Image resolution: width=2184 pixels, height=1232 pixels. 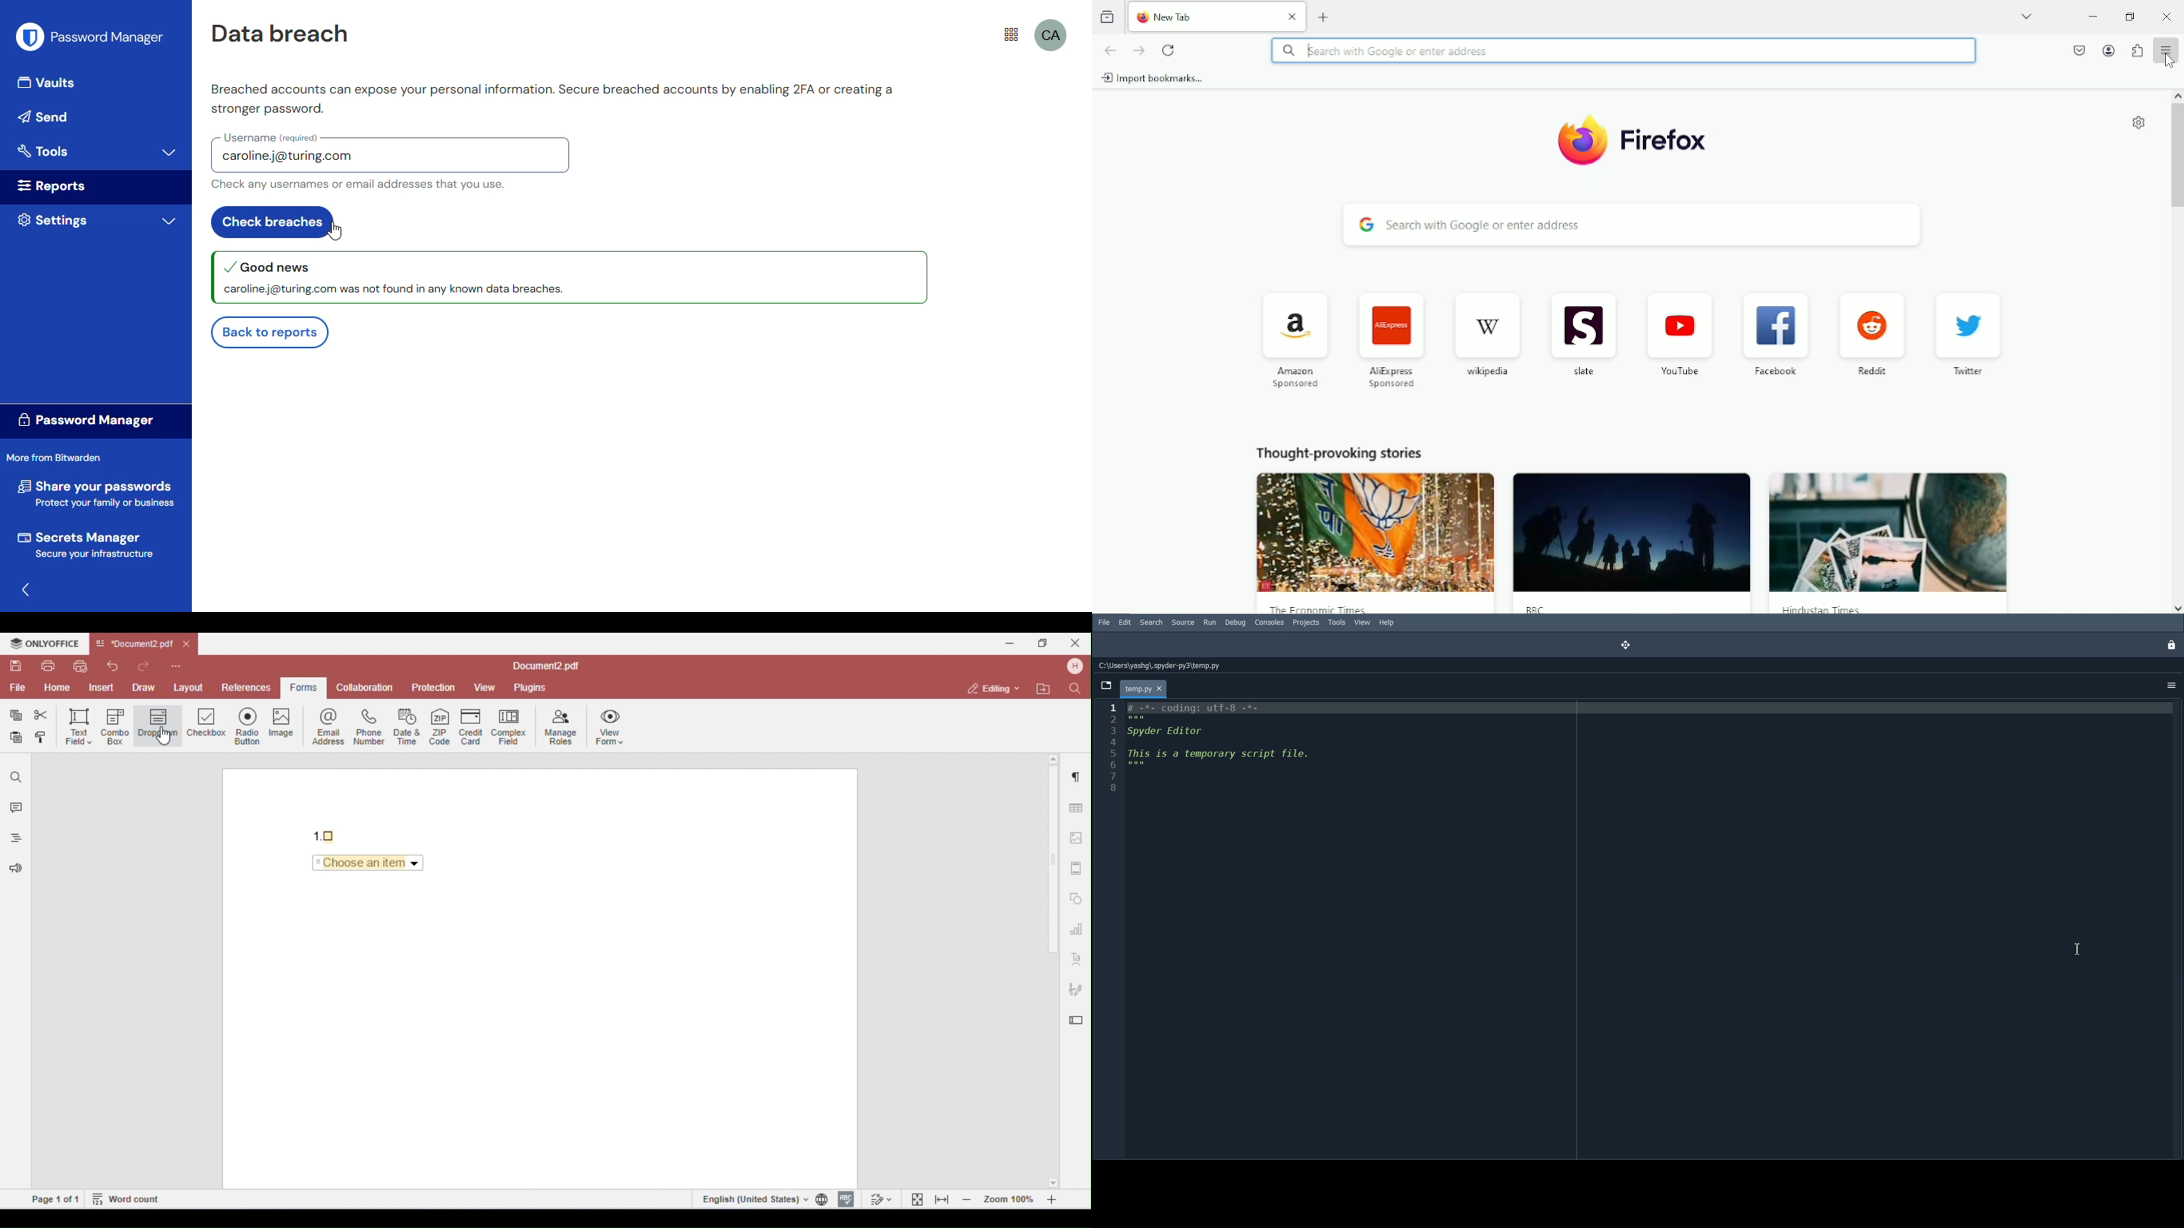 I want to click on View, so click(x=1363, y=623).